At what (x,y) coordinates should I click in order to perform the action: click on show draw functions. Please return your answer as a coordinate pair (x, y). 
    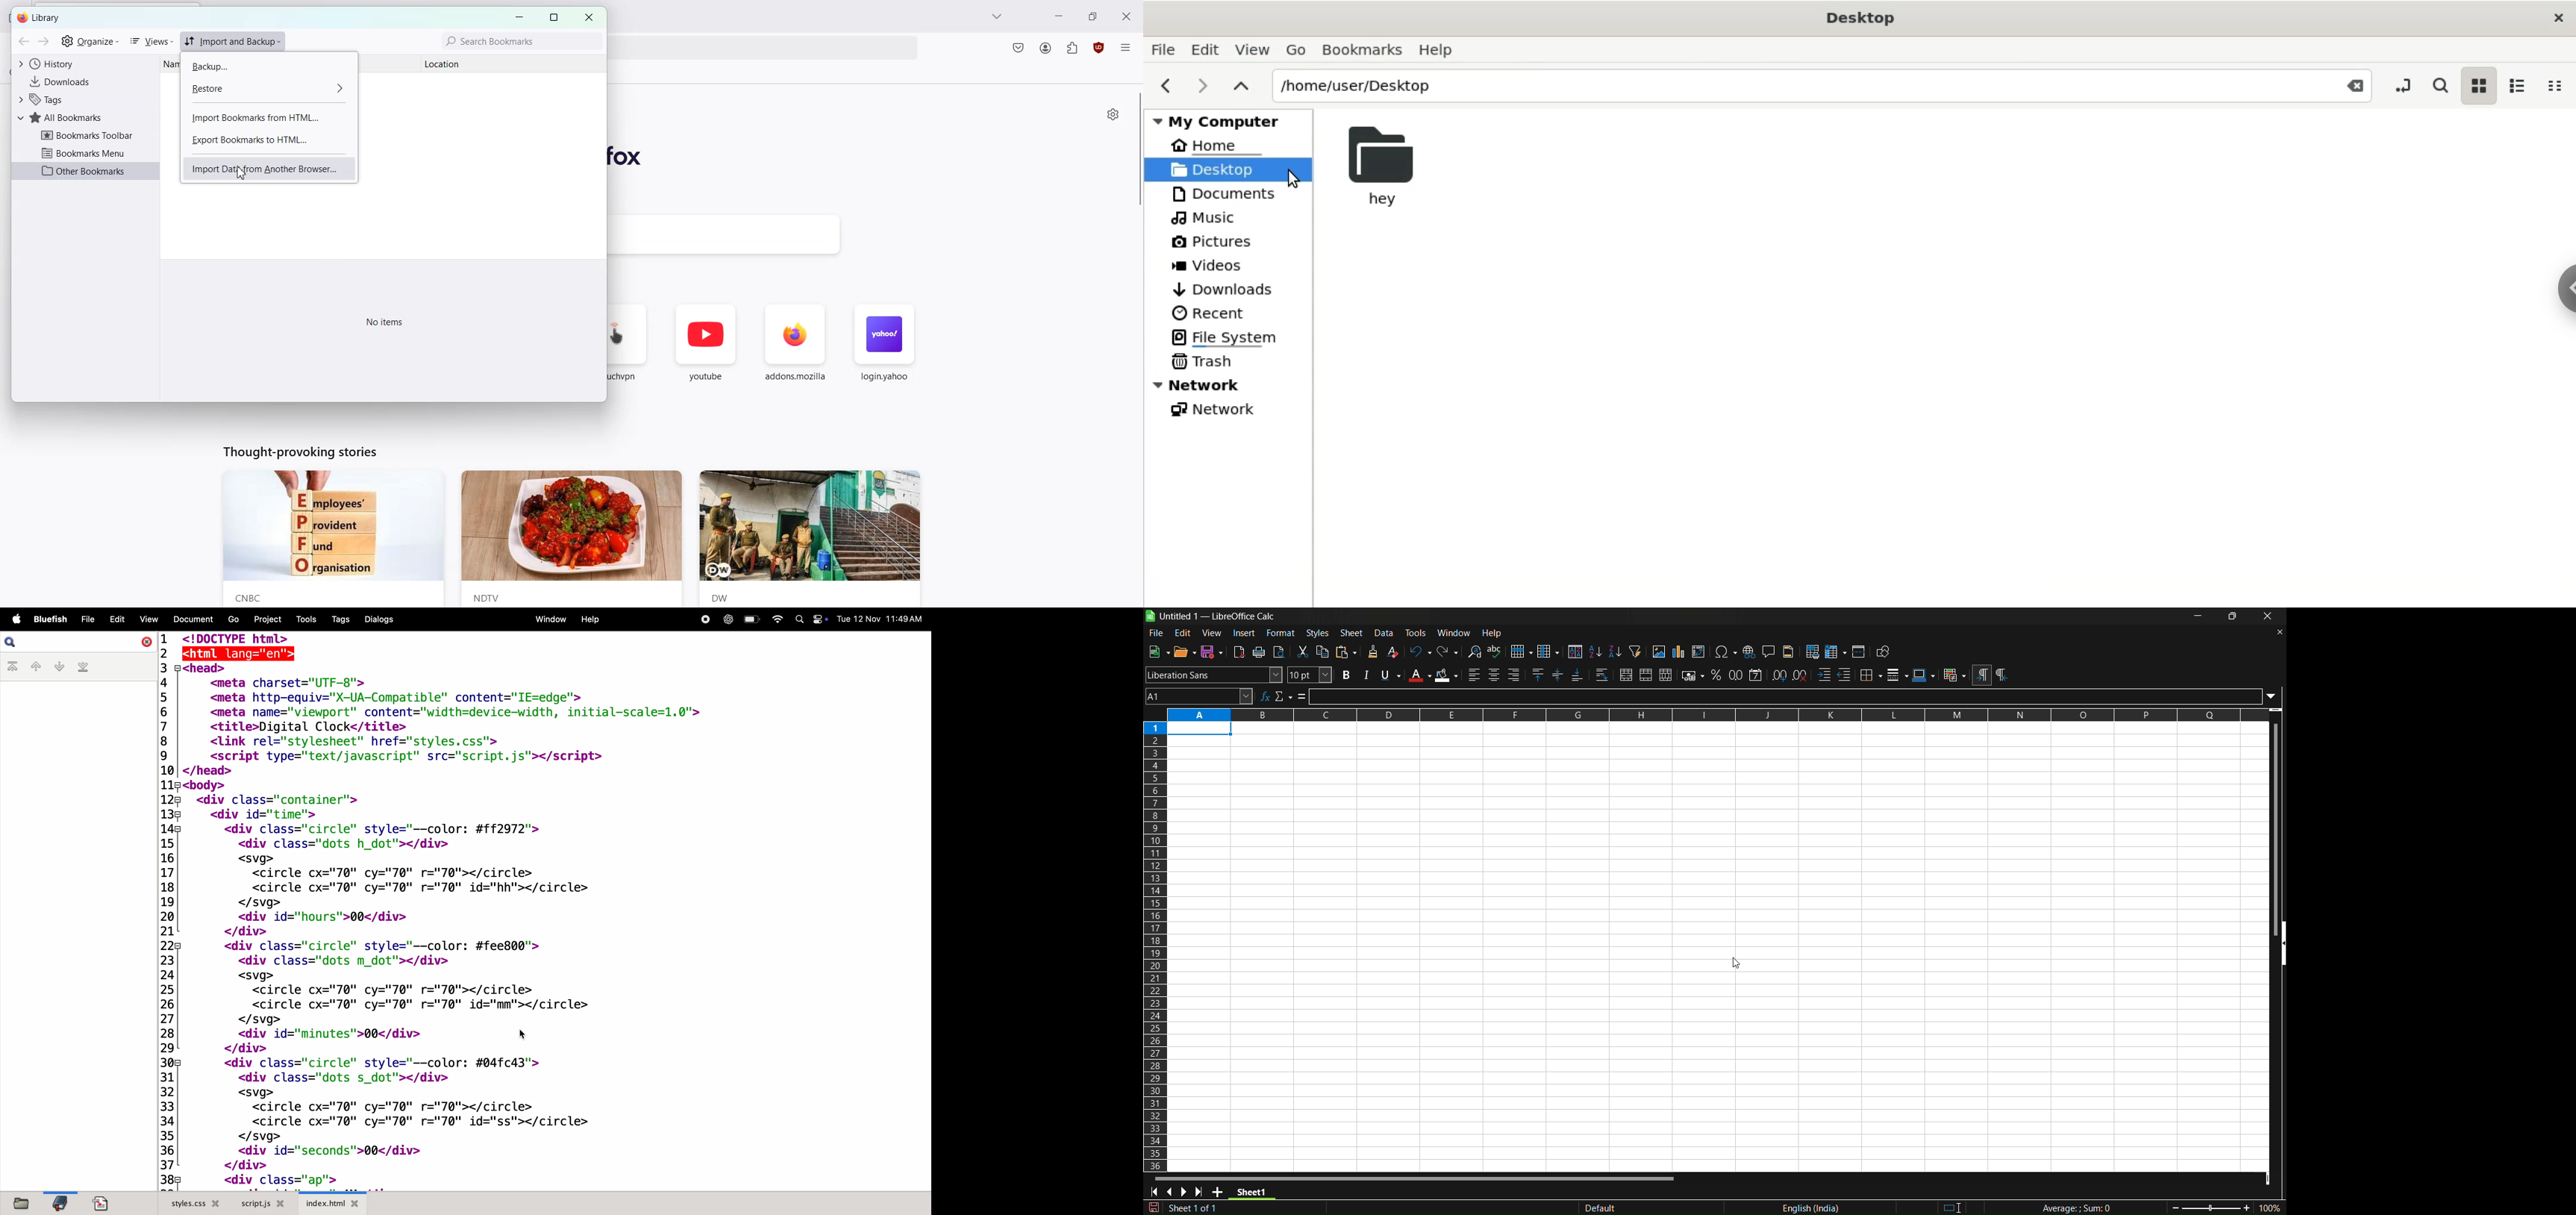
    Looking at the image, I should click on (1885, 653).